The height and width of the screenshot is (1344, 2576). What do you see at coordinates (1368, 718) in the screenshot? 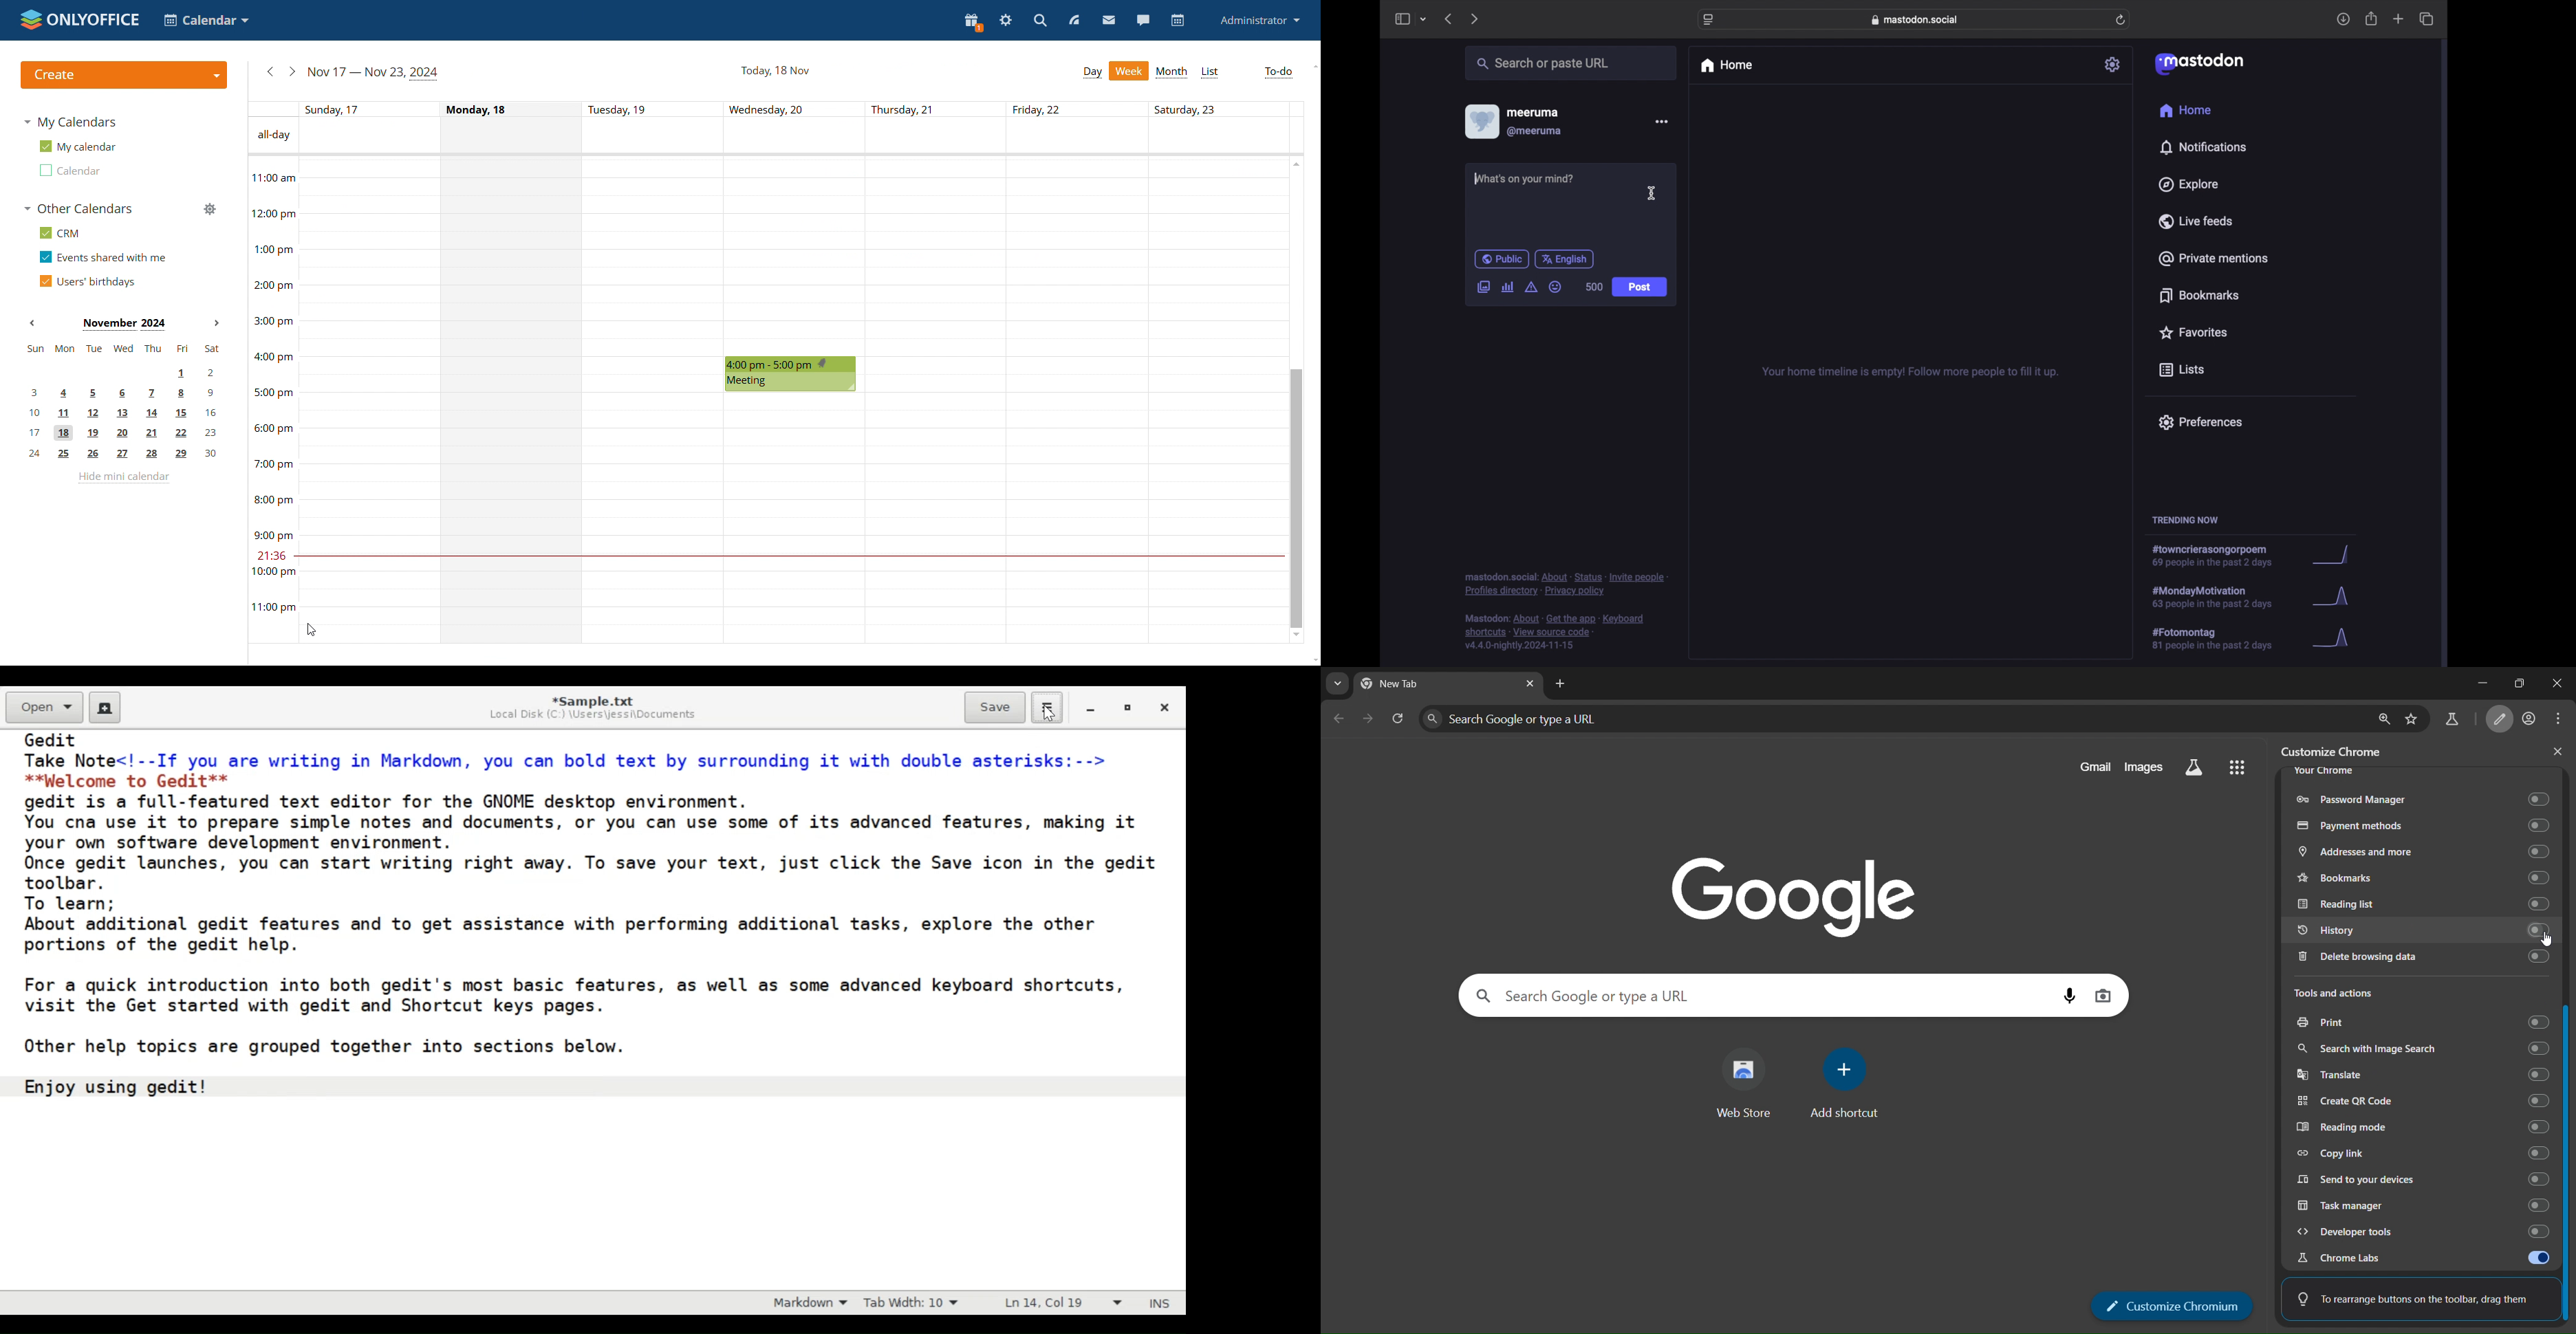
I see `go forward one page` at bounding box center [1368, 718].